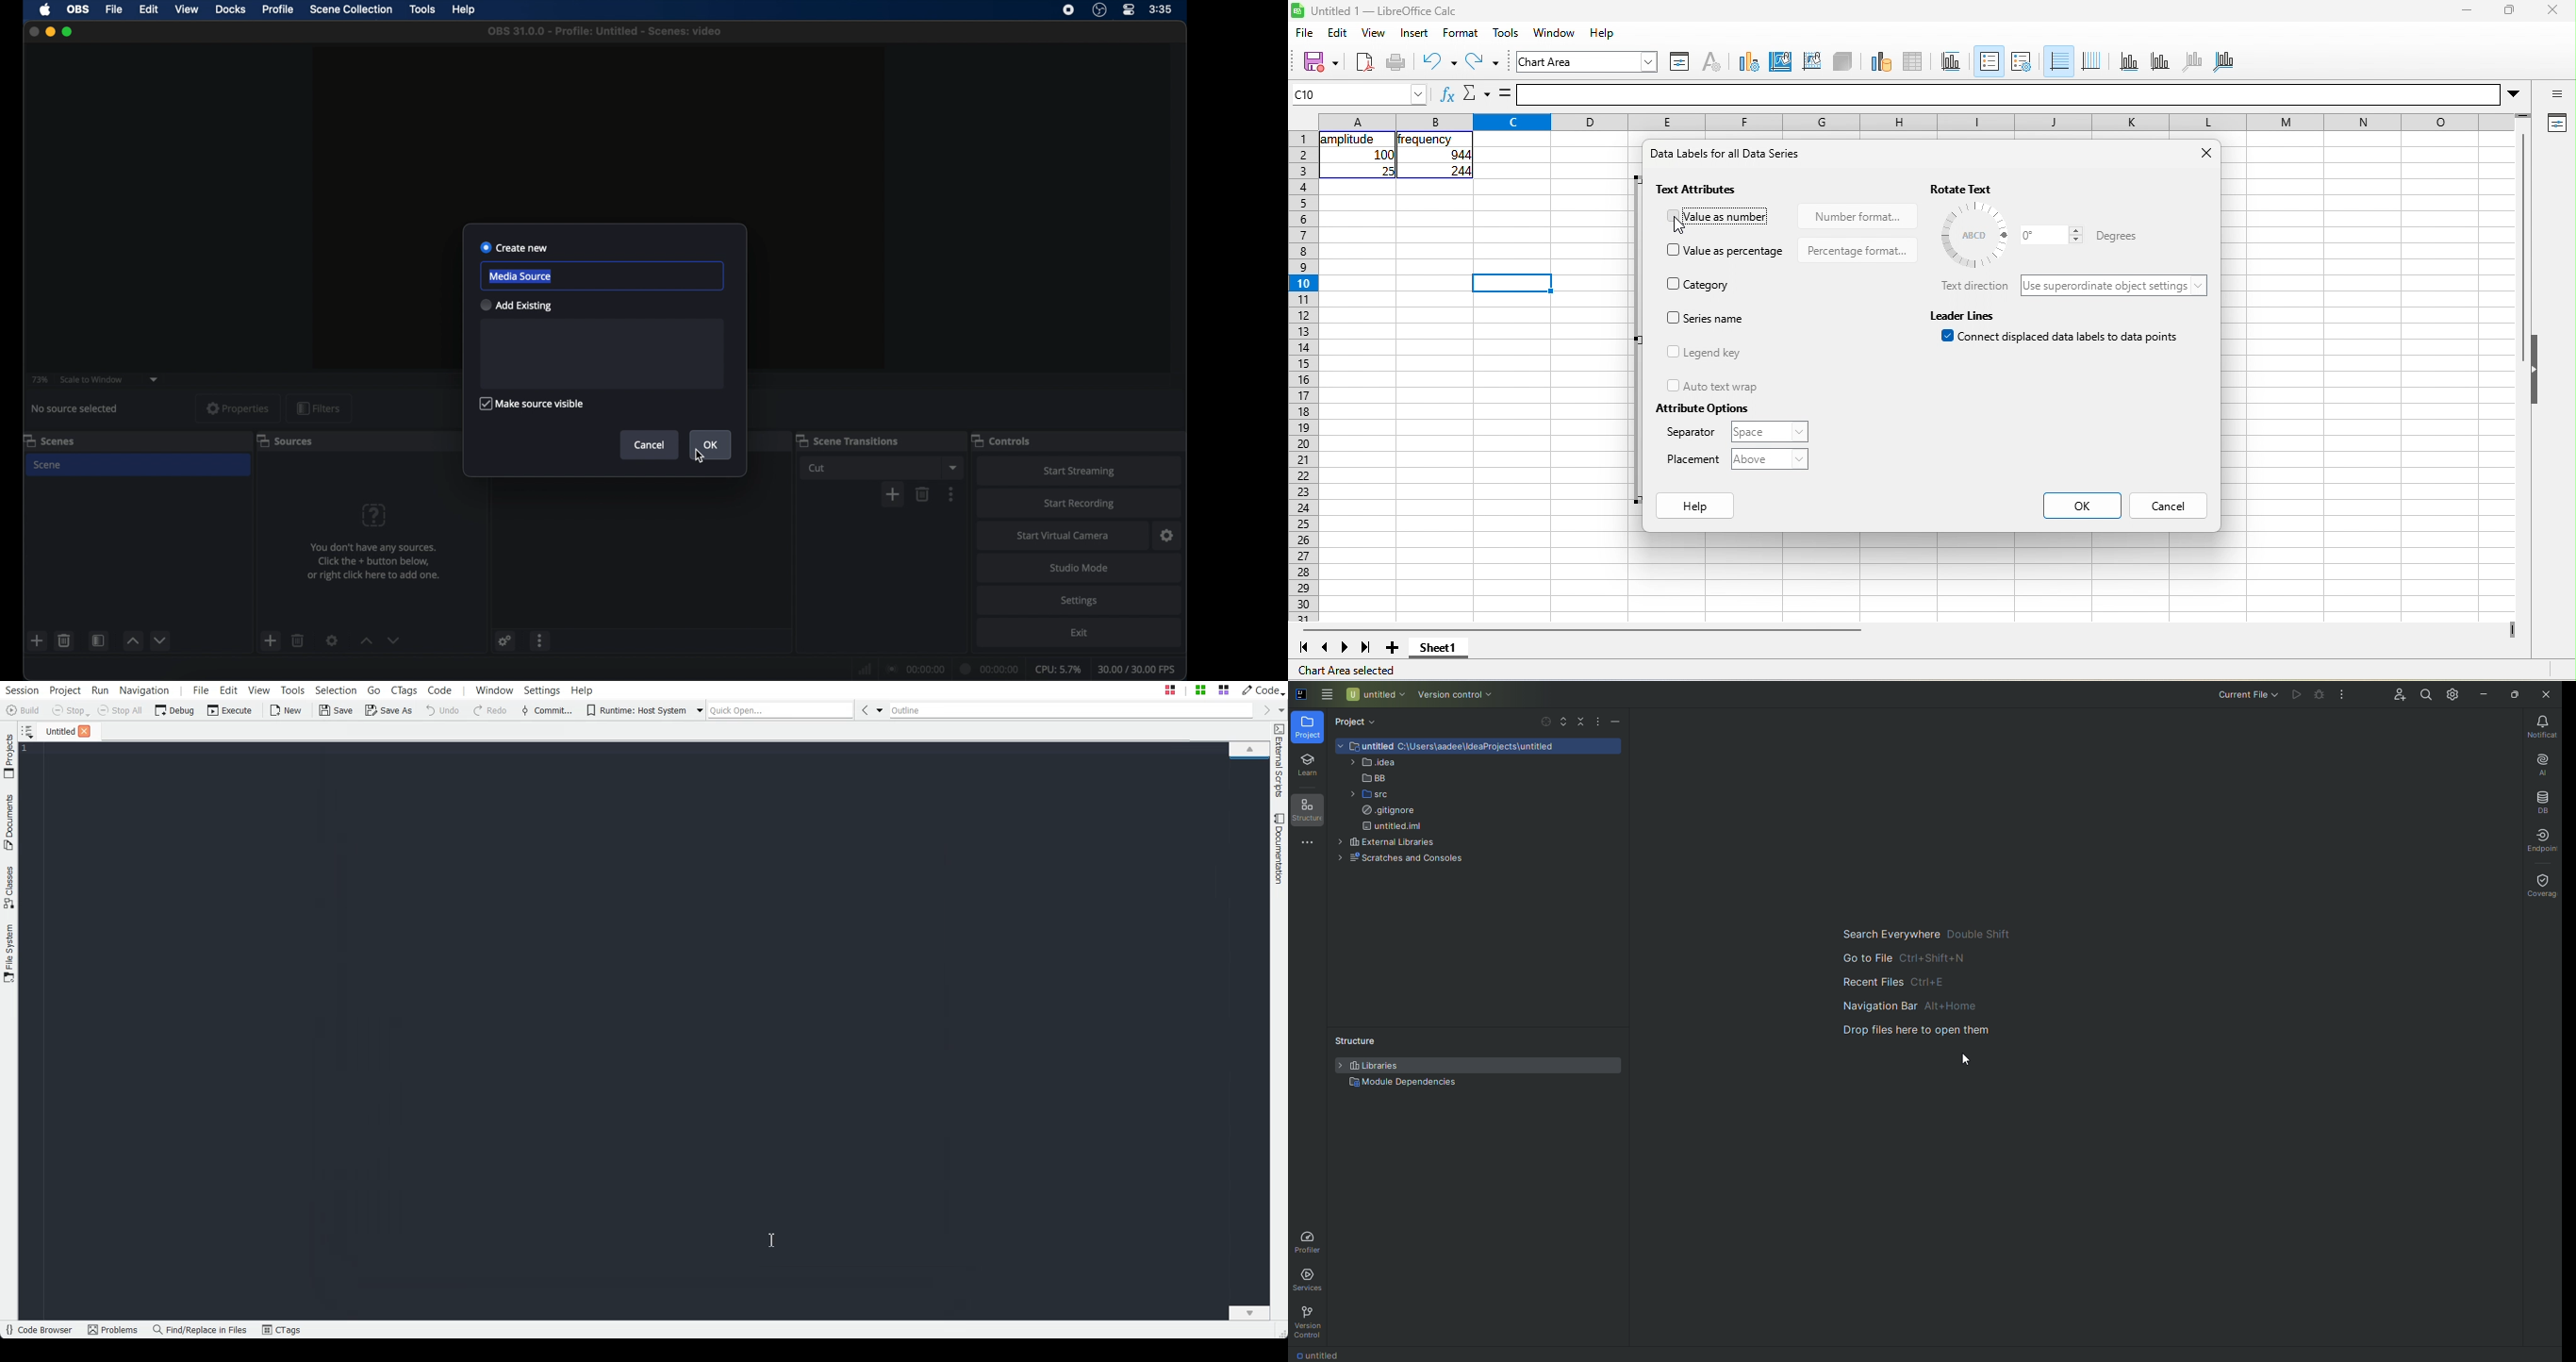 This screenshot has height=1372, width=2576. I want to click on 100, so click(1383, 155).